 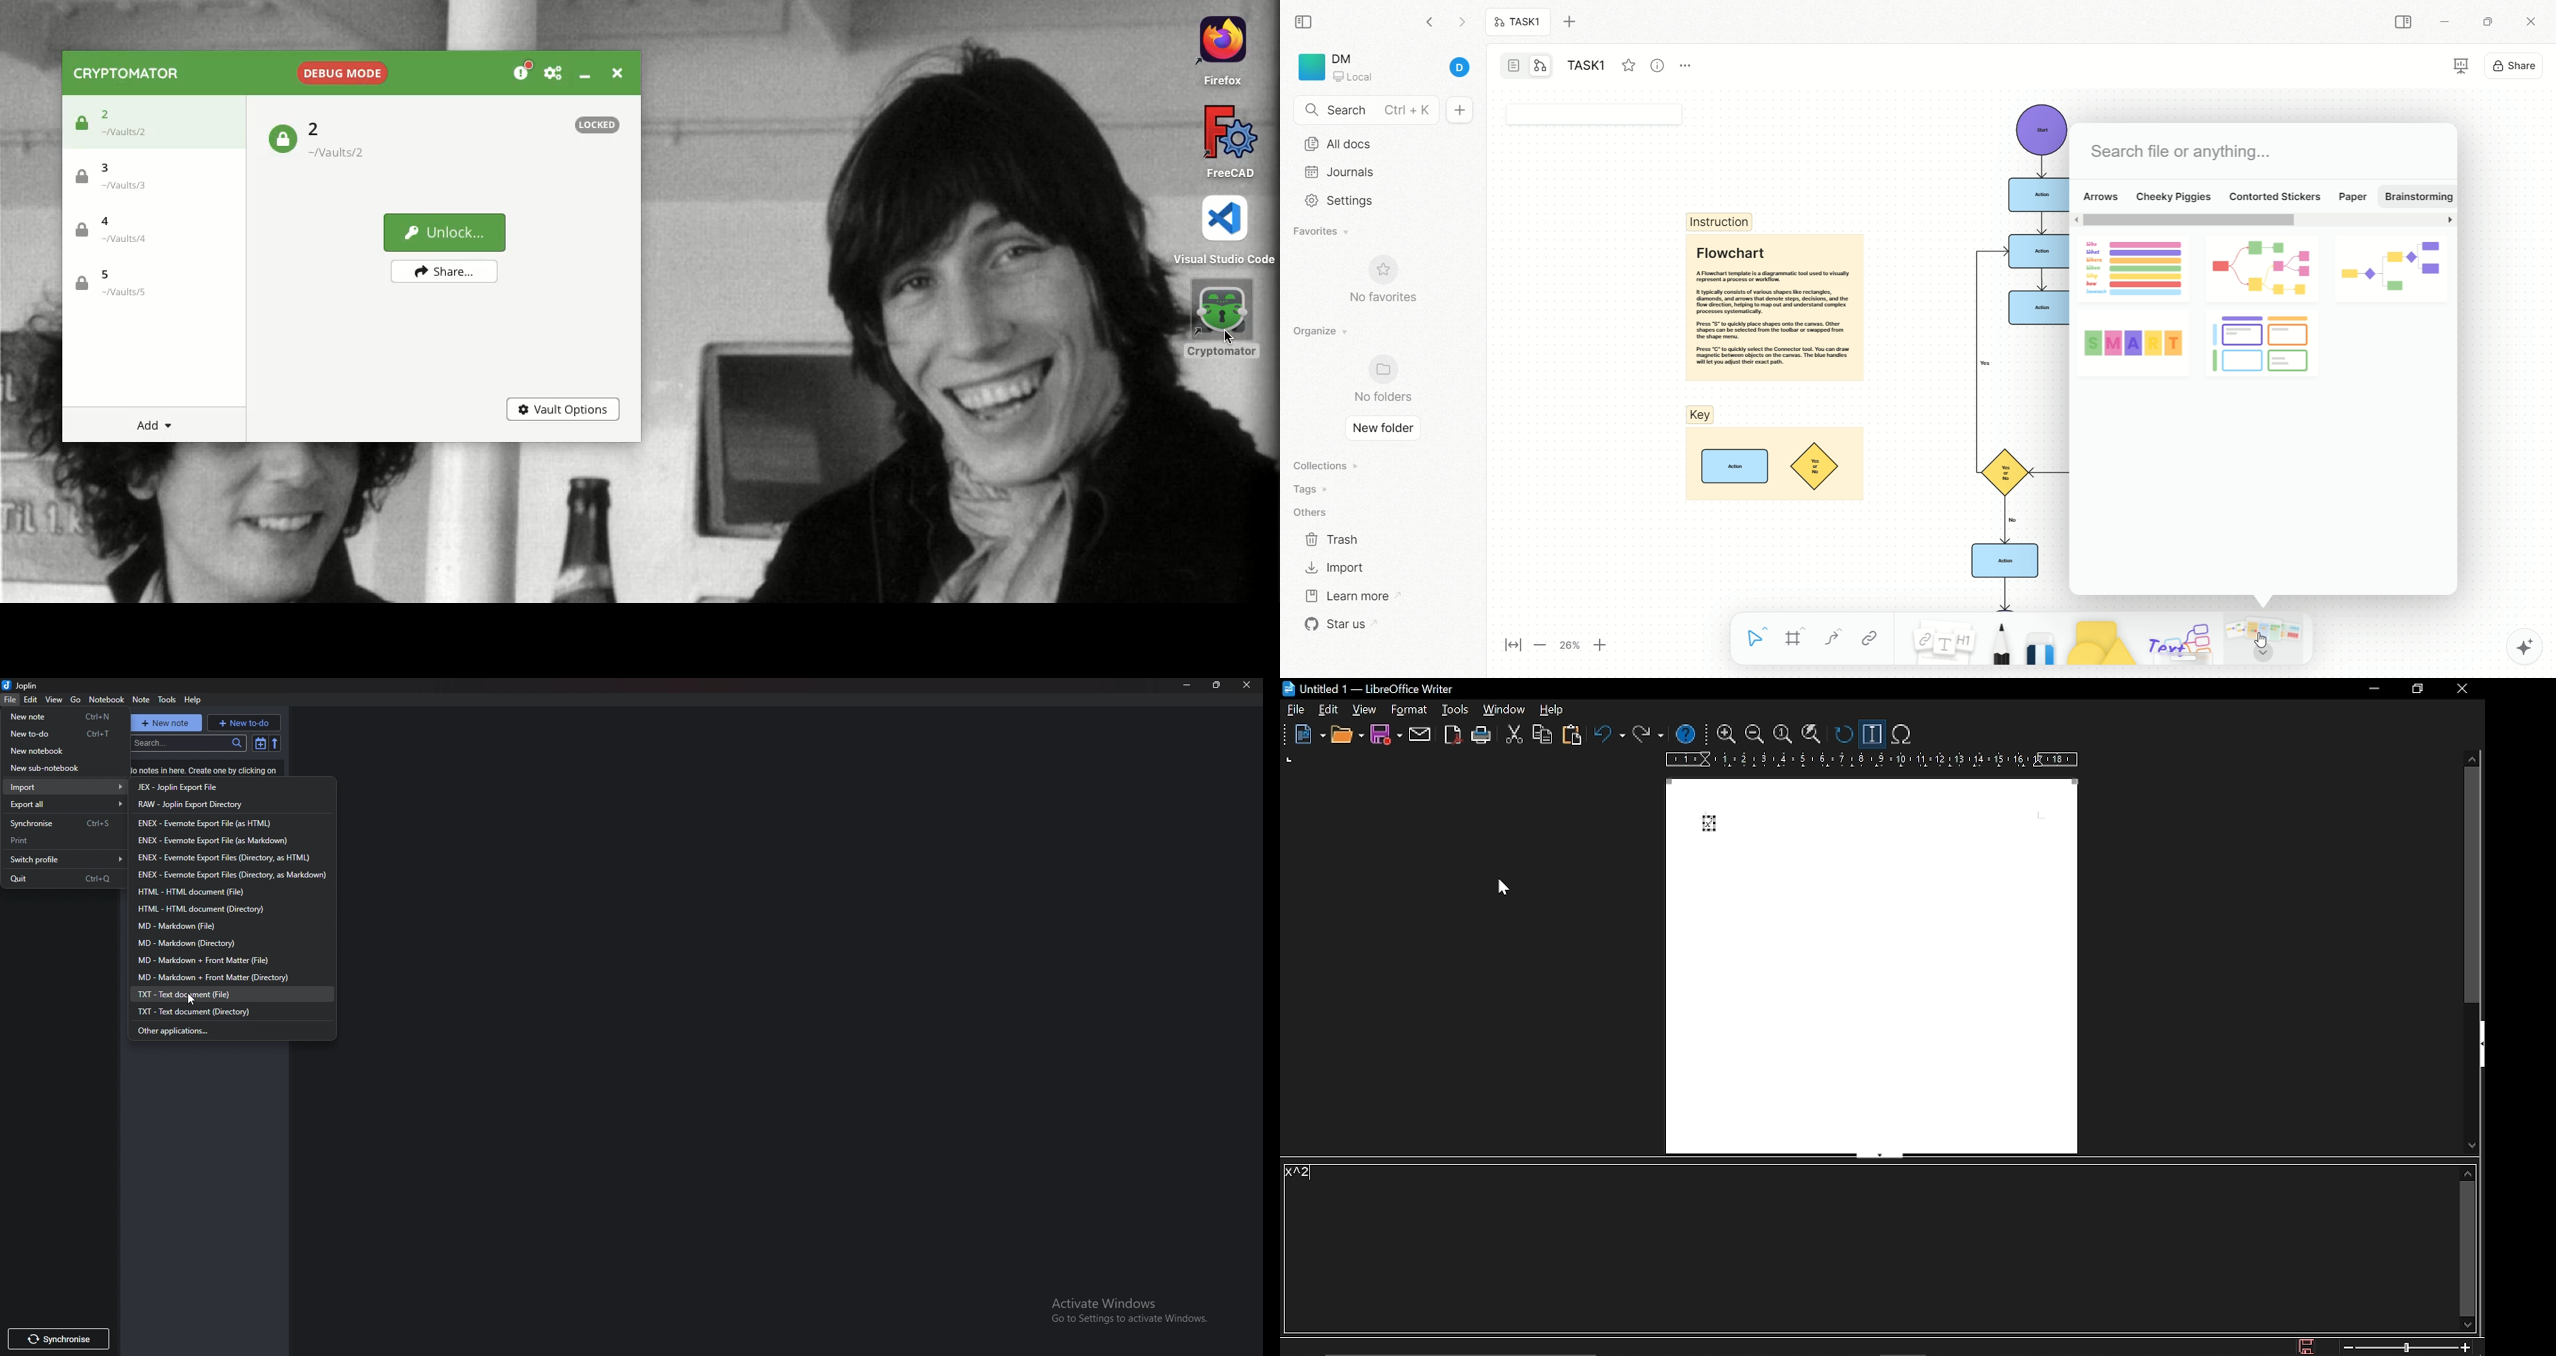 What do you see at coordinates (2376, 689) in the screenshot?
I see `minimize` at bounding box center [2376, 689].